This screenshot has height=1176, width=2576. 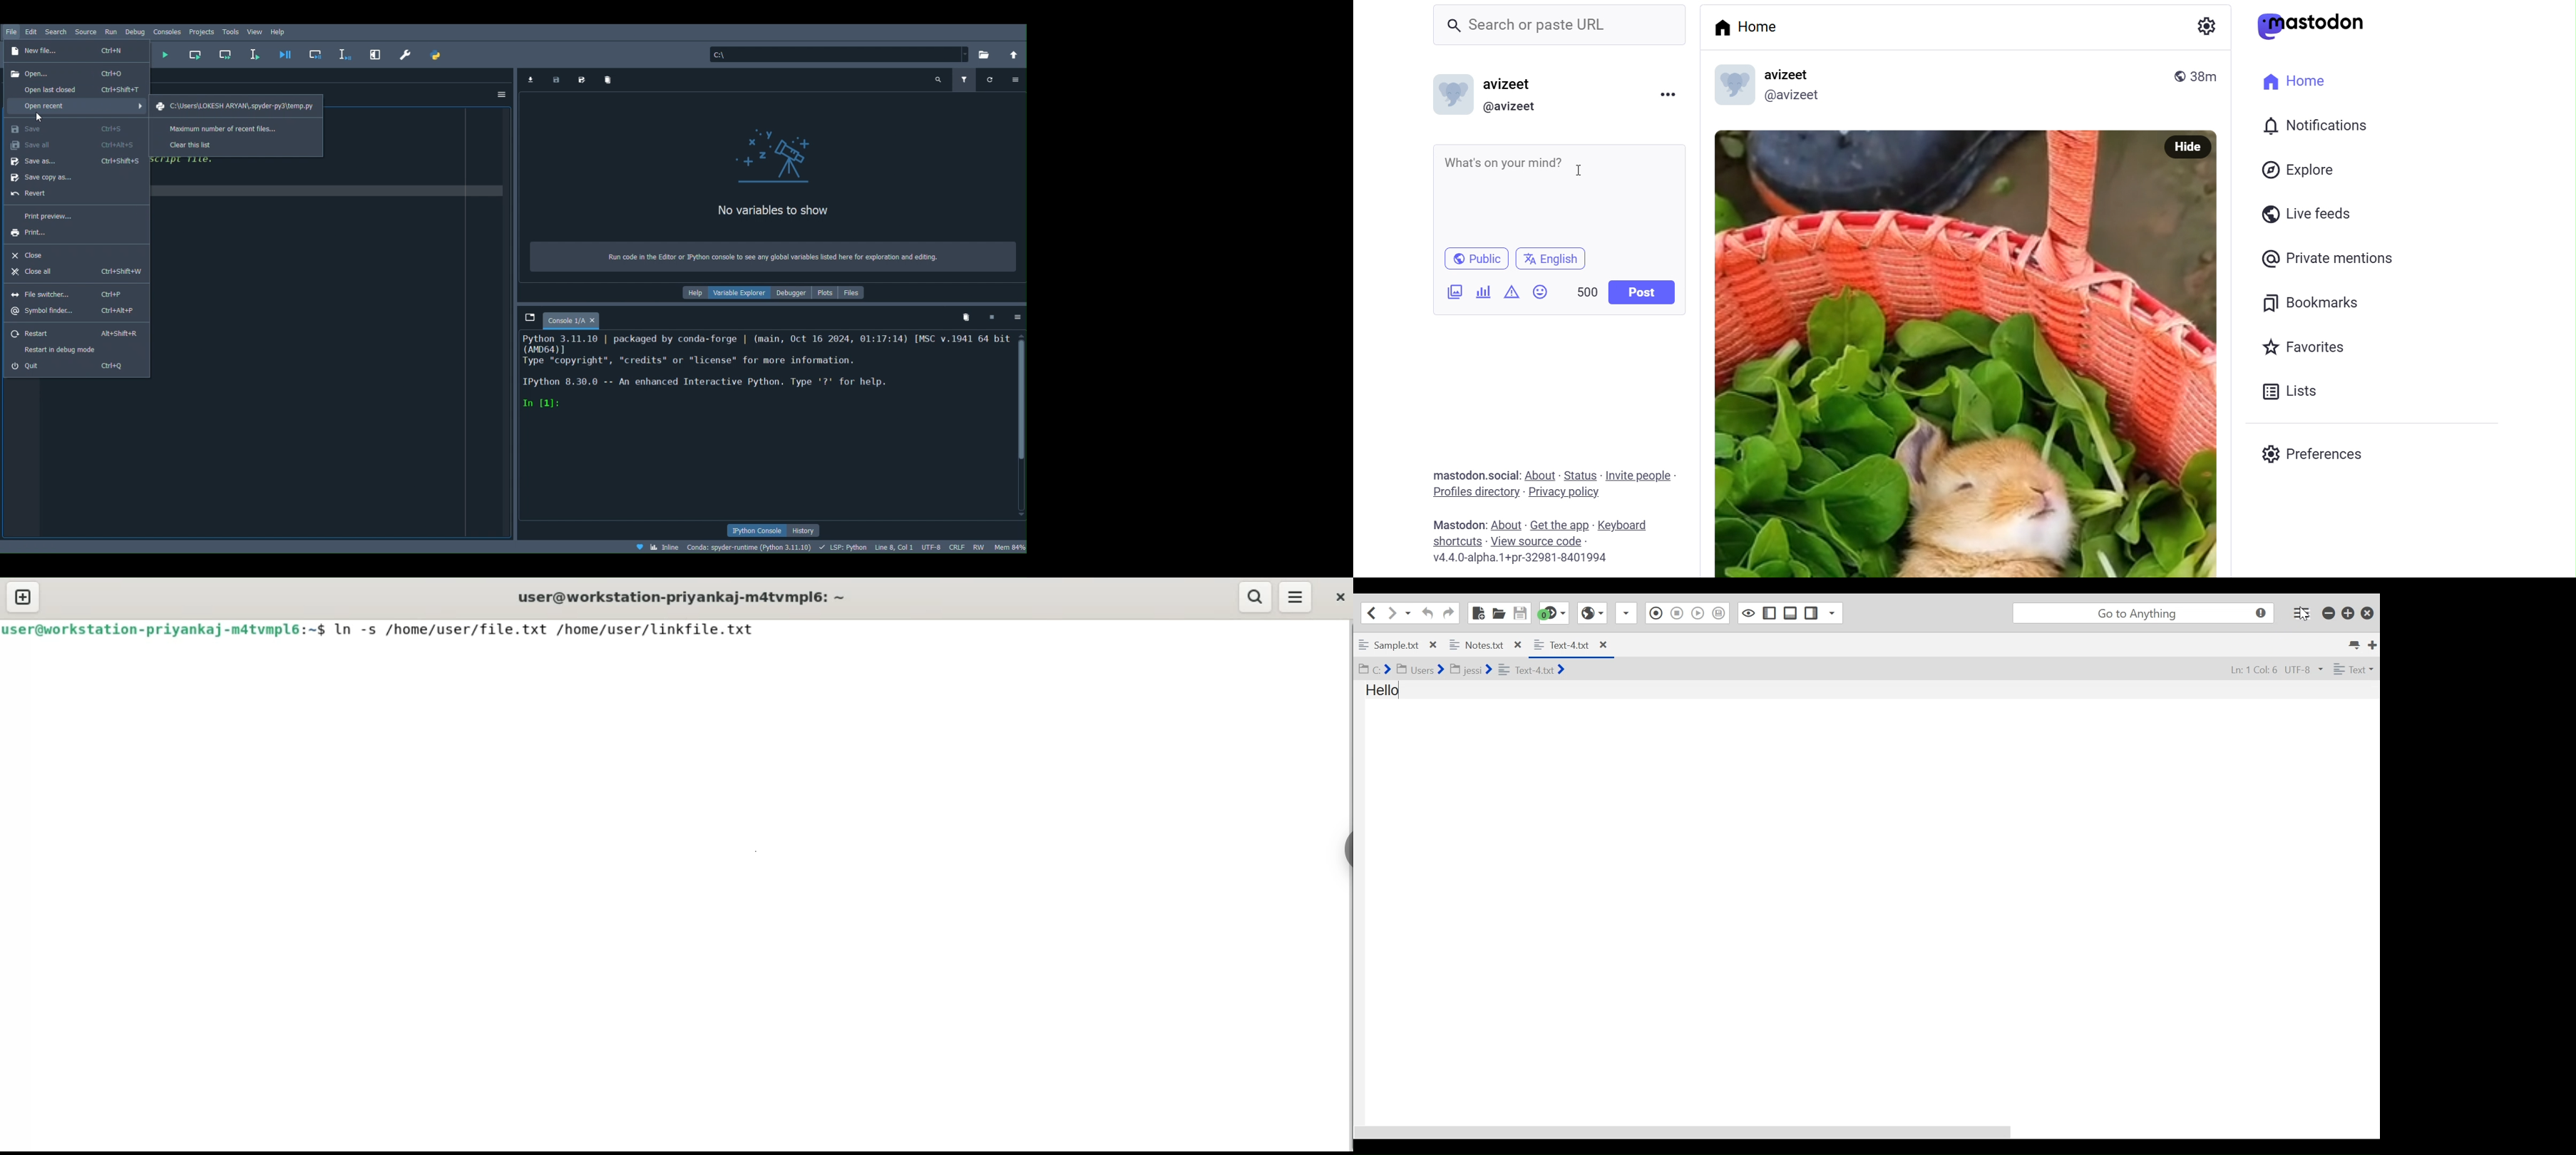 I want to click on Data Content, so click(x=1513, y=291).